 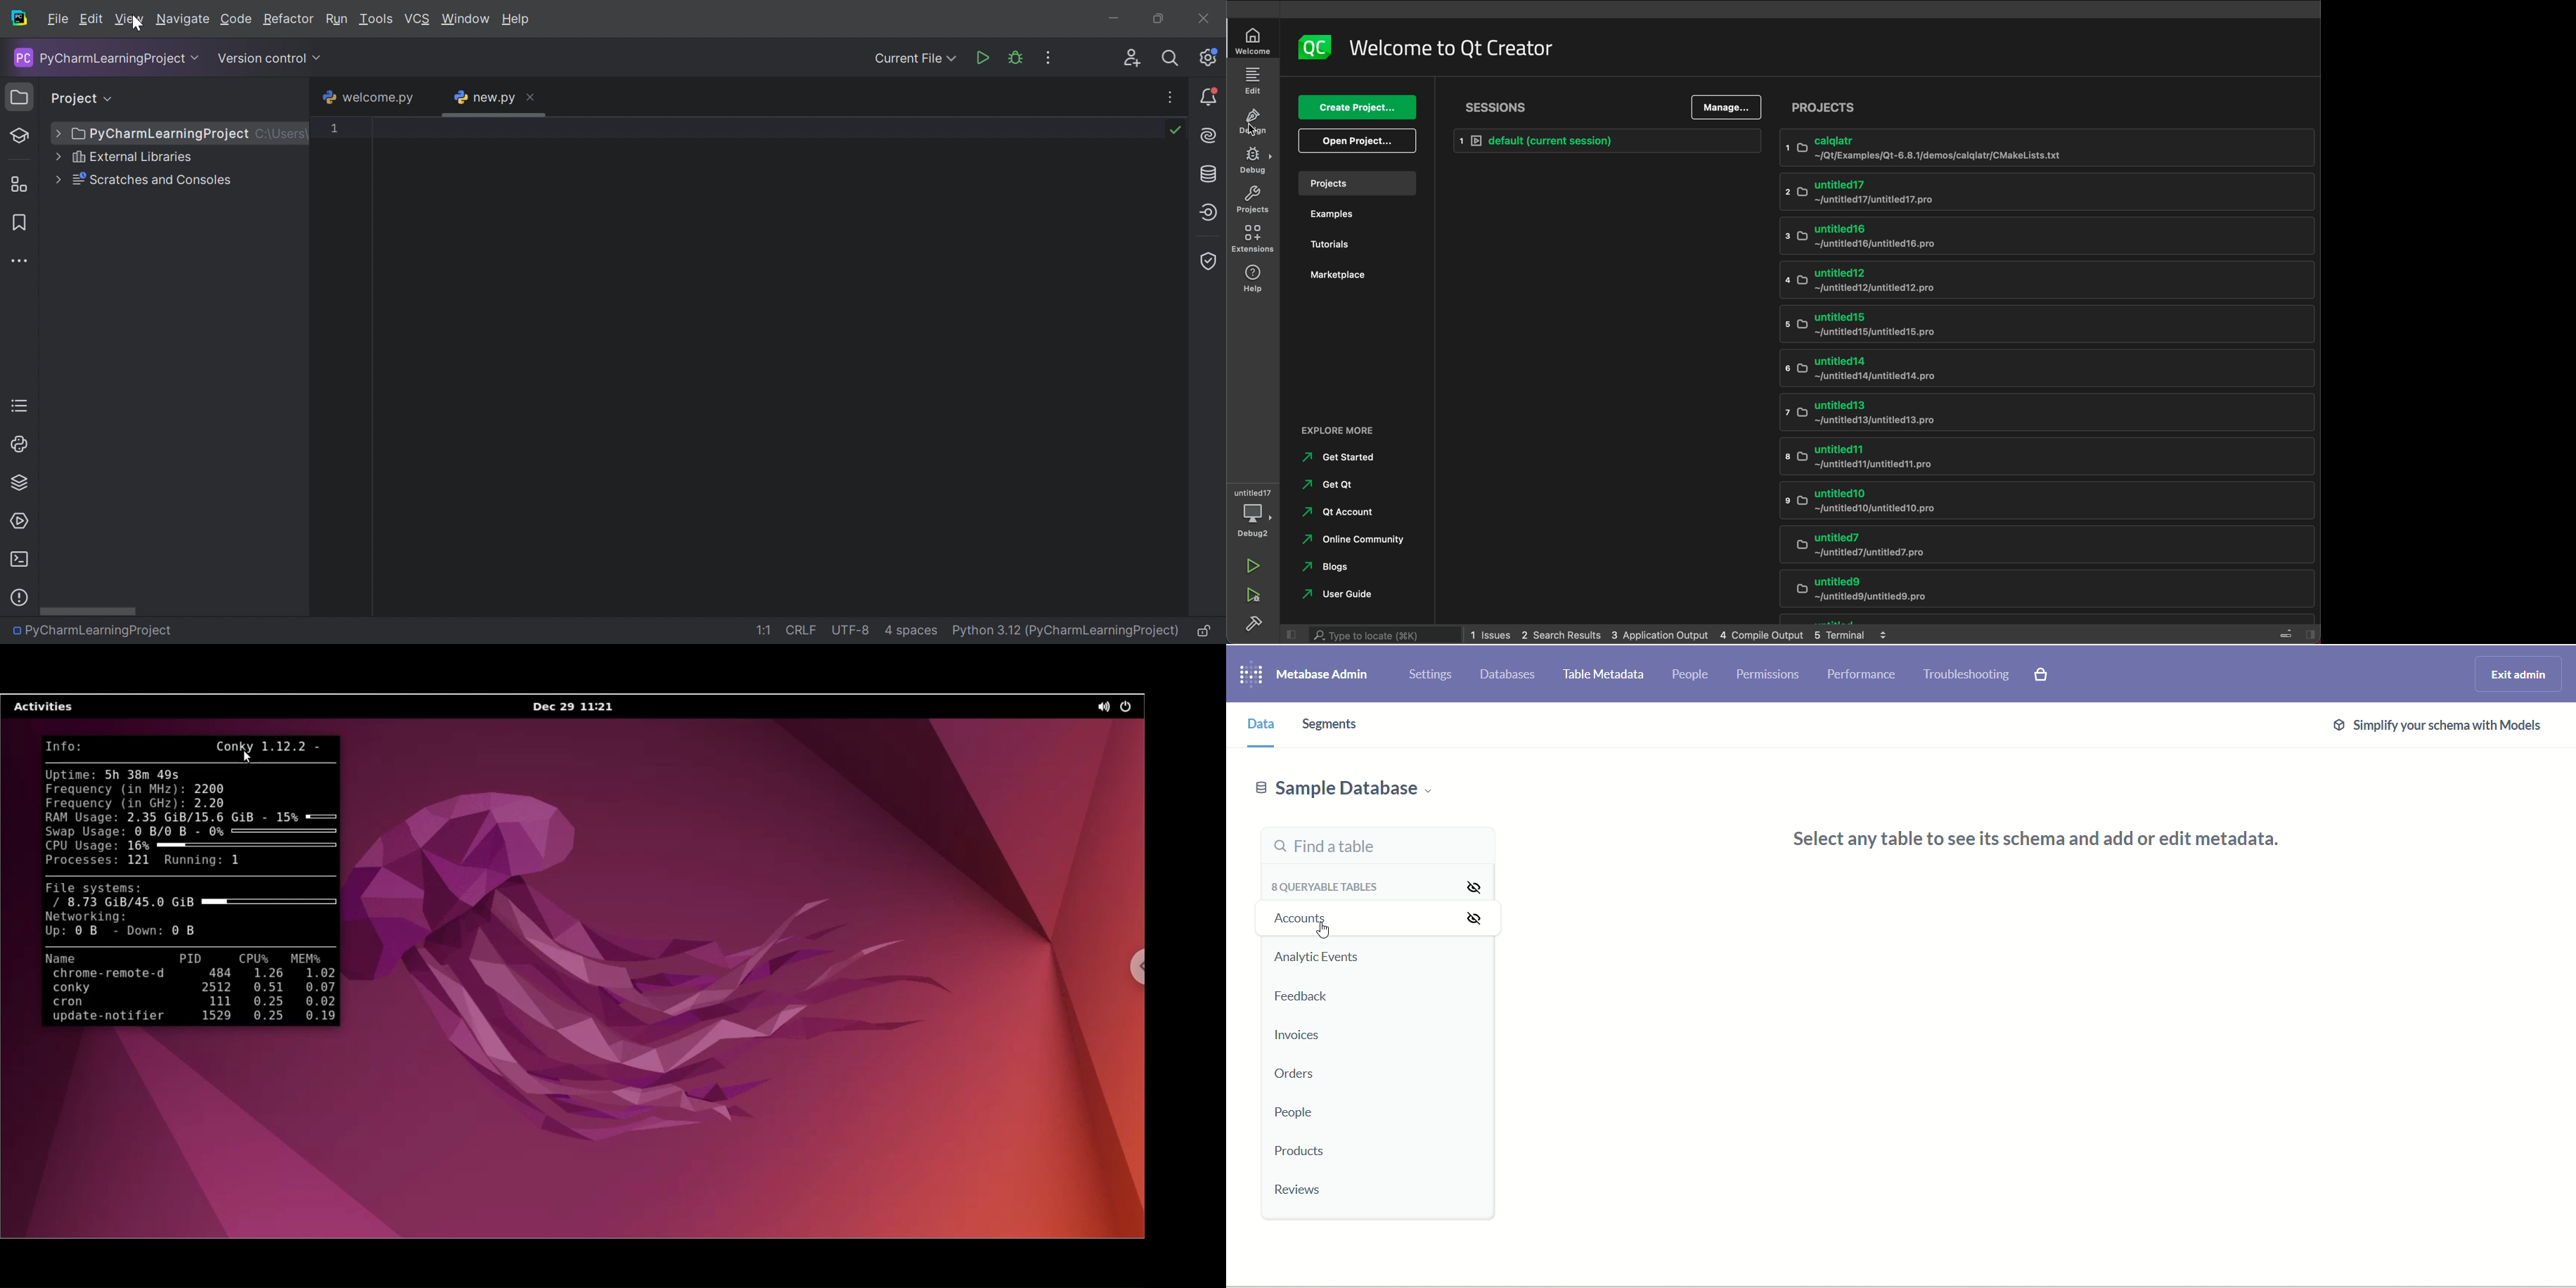 What do you see at coordinates (1161, 19) in the screenshot?
I see `Restore down` at bounding box center [1161, 19].